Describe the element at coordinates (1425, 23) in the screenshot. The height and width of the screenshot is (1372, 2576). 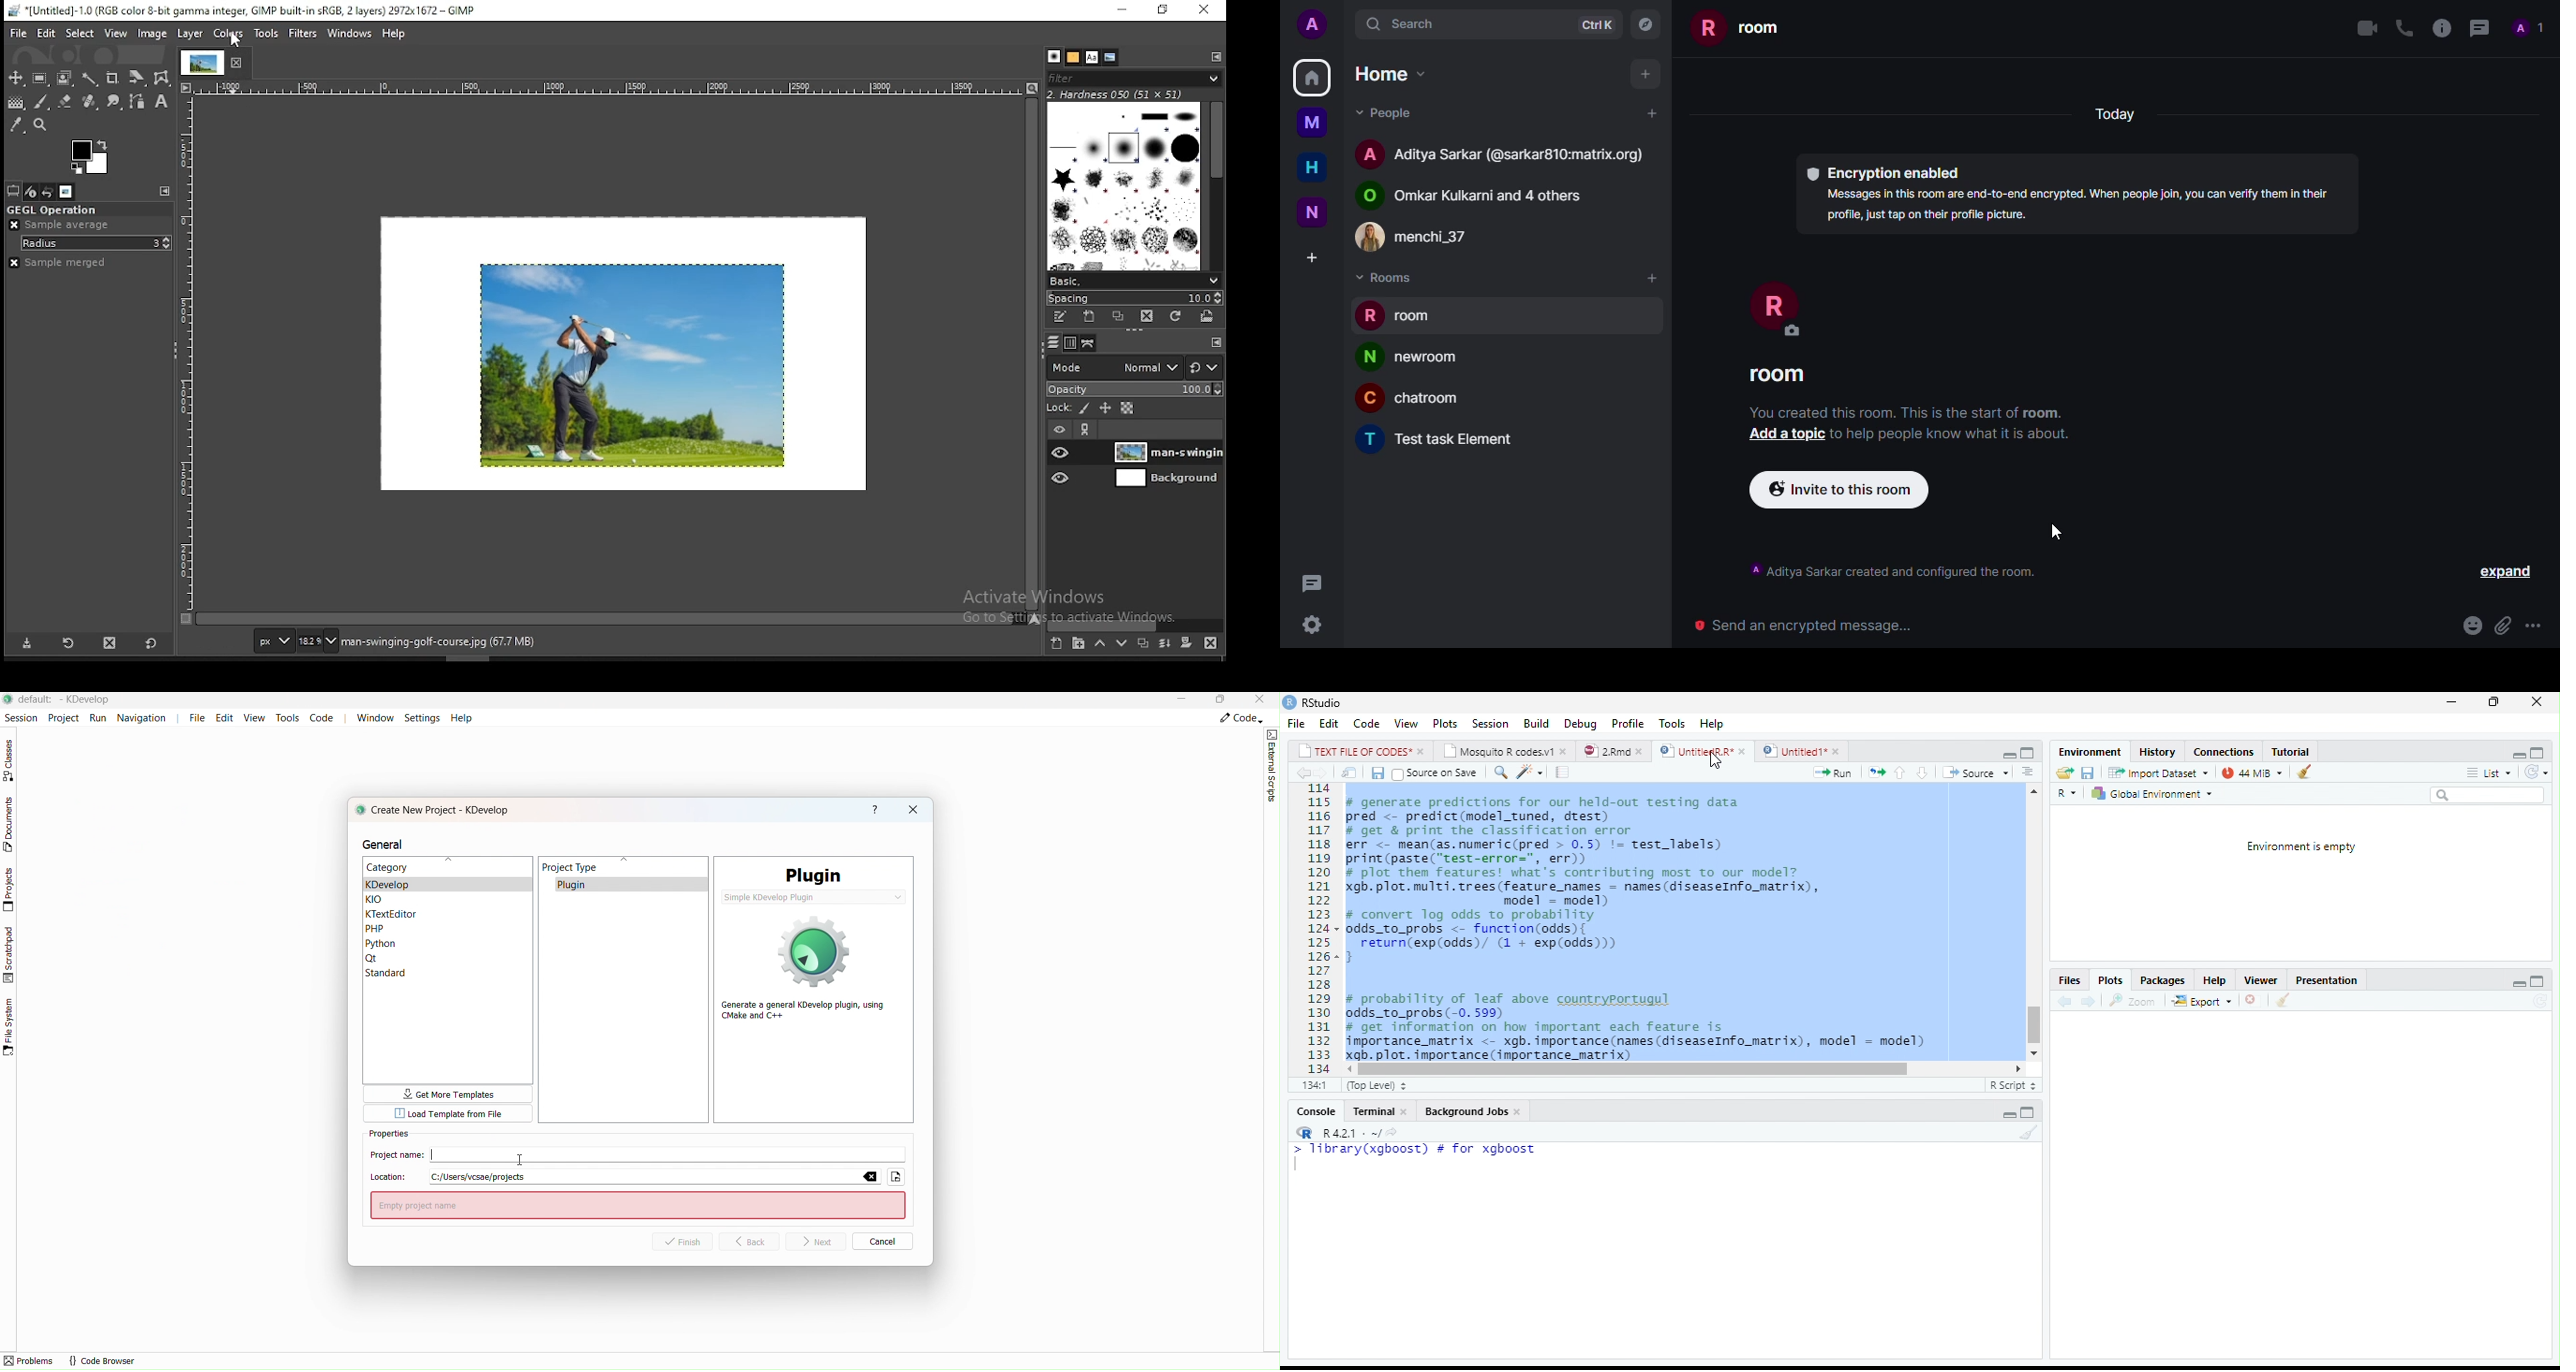
I see `search` at that location.